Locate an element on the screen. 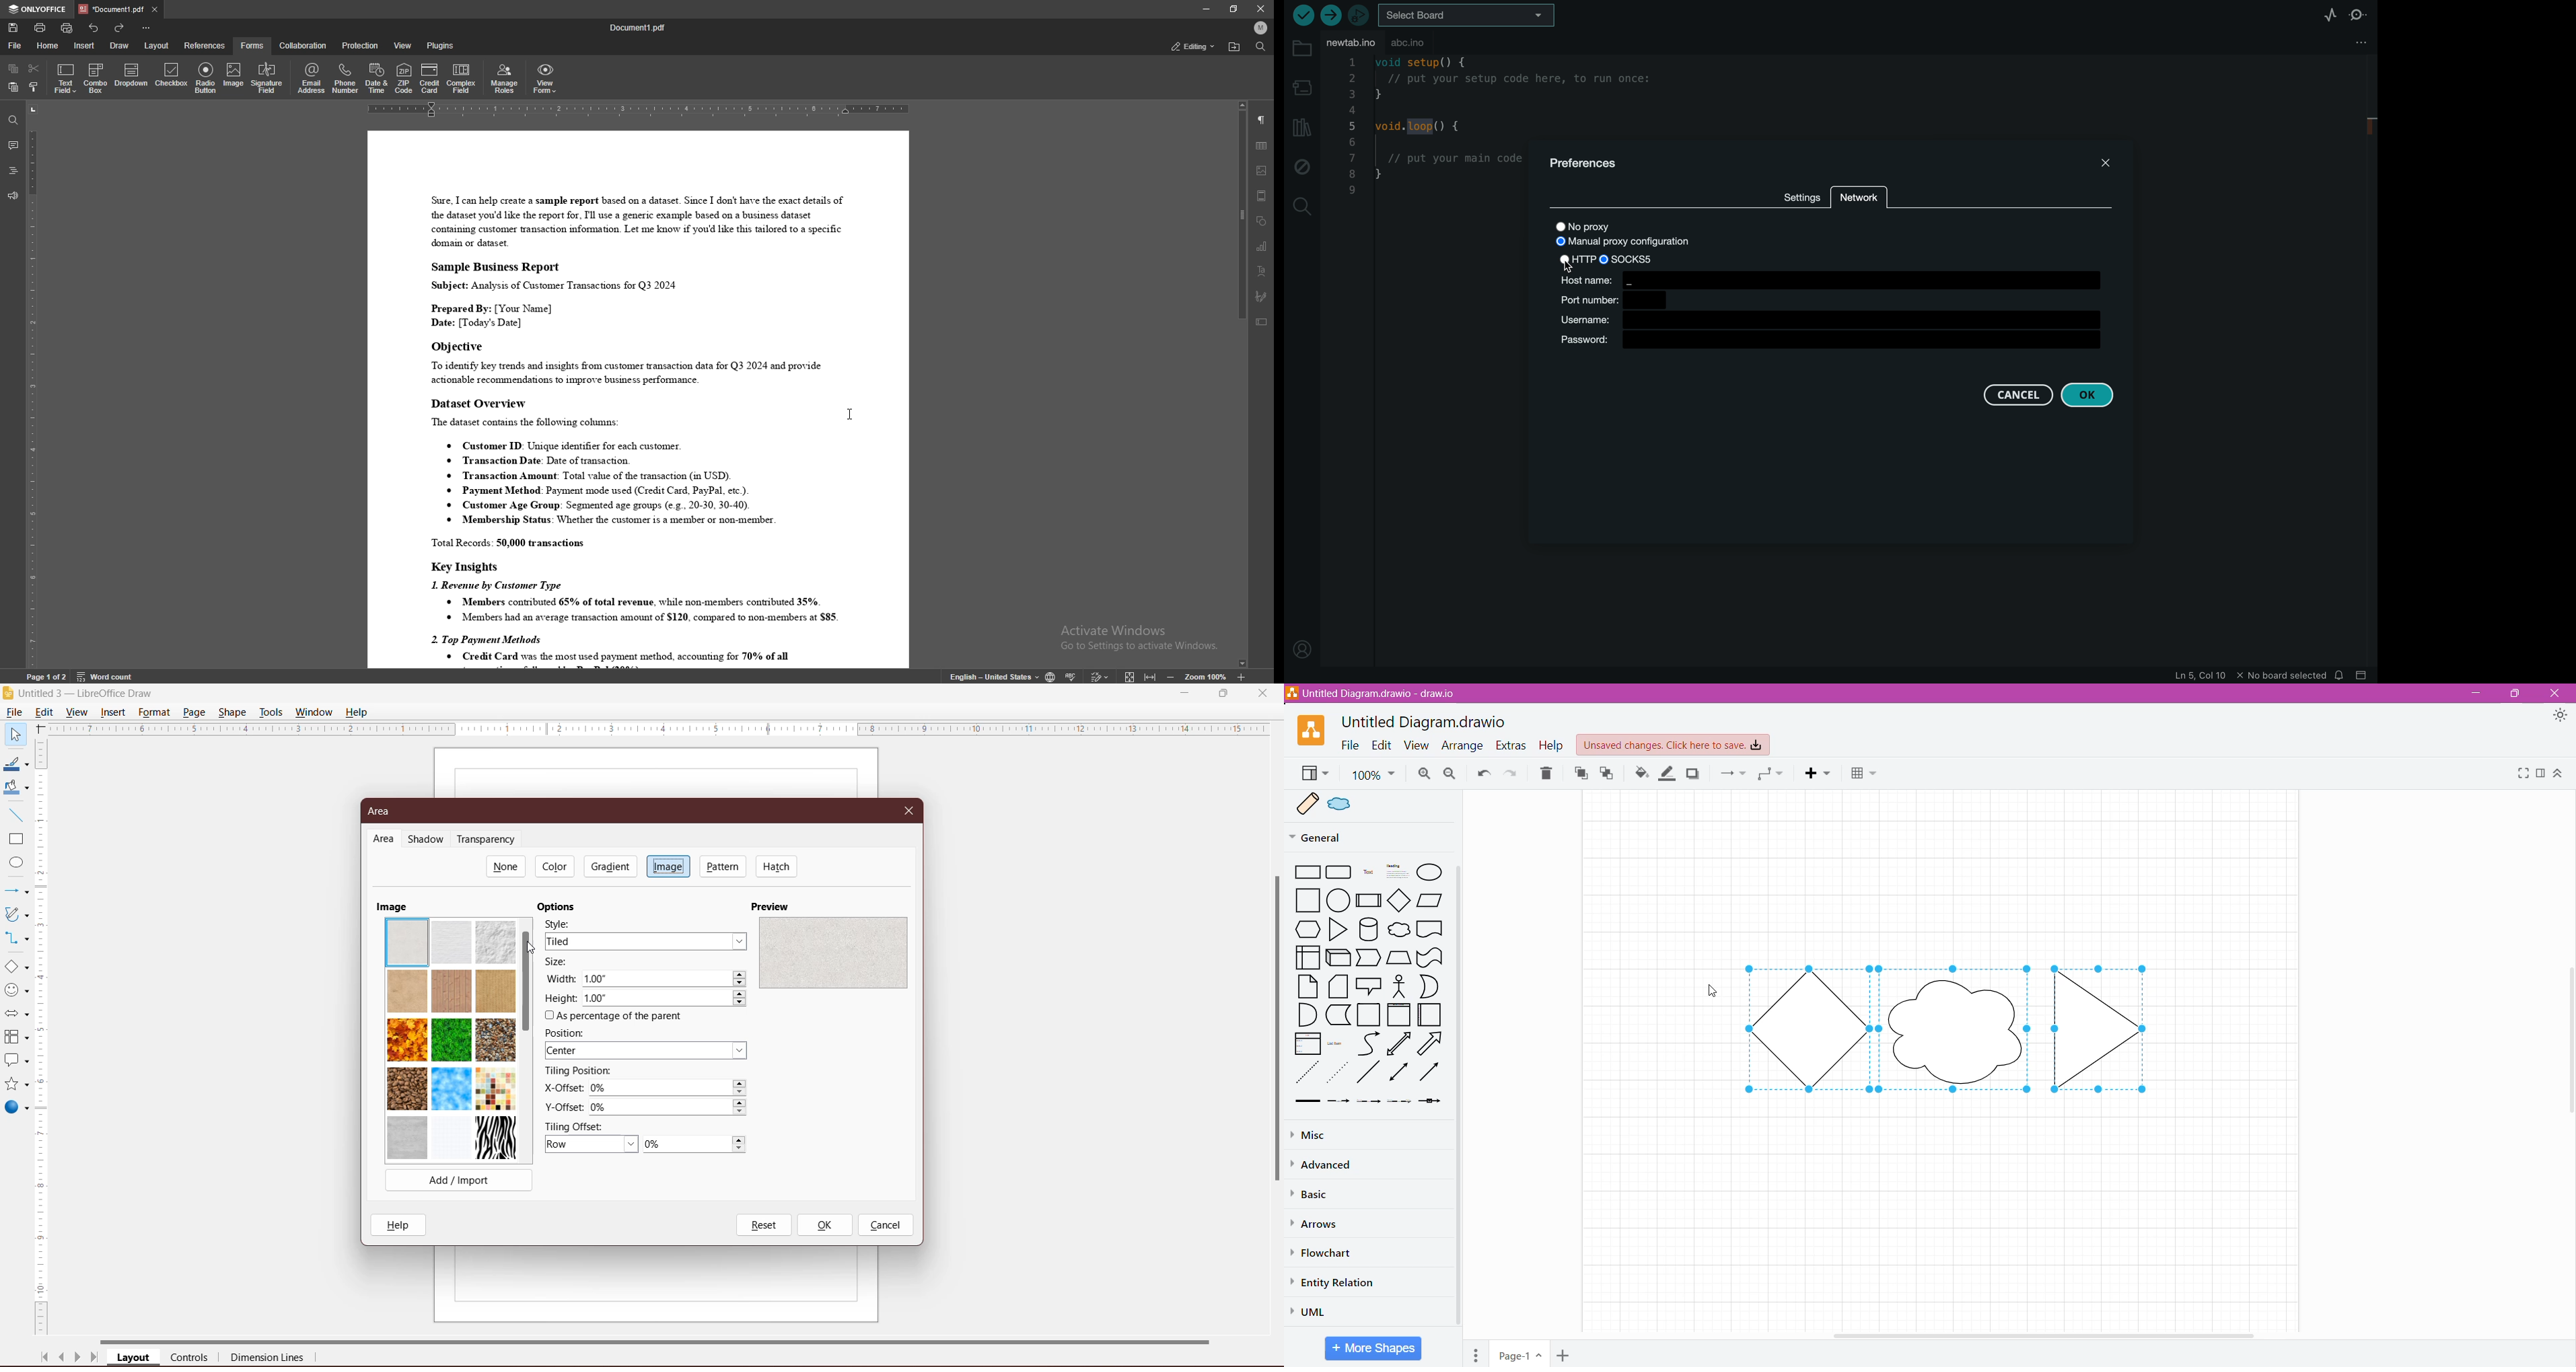 The height and width of the screenshot is (1372, 2576). date and time is located at coordinates (376, 78).